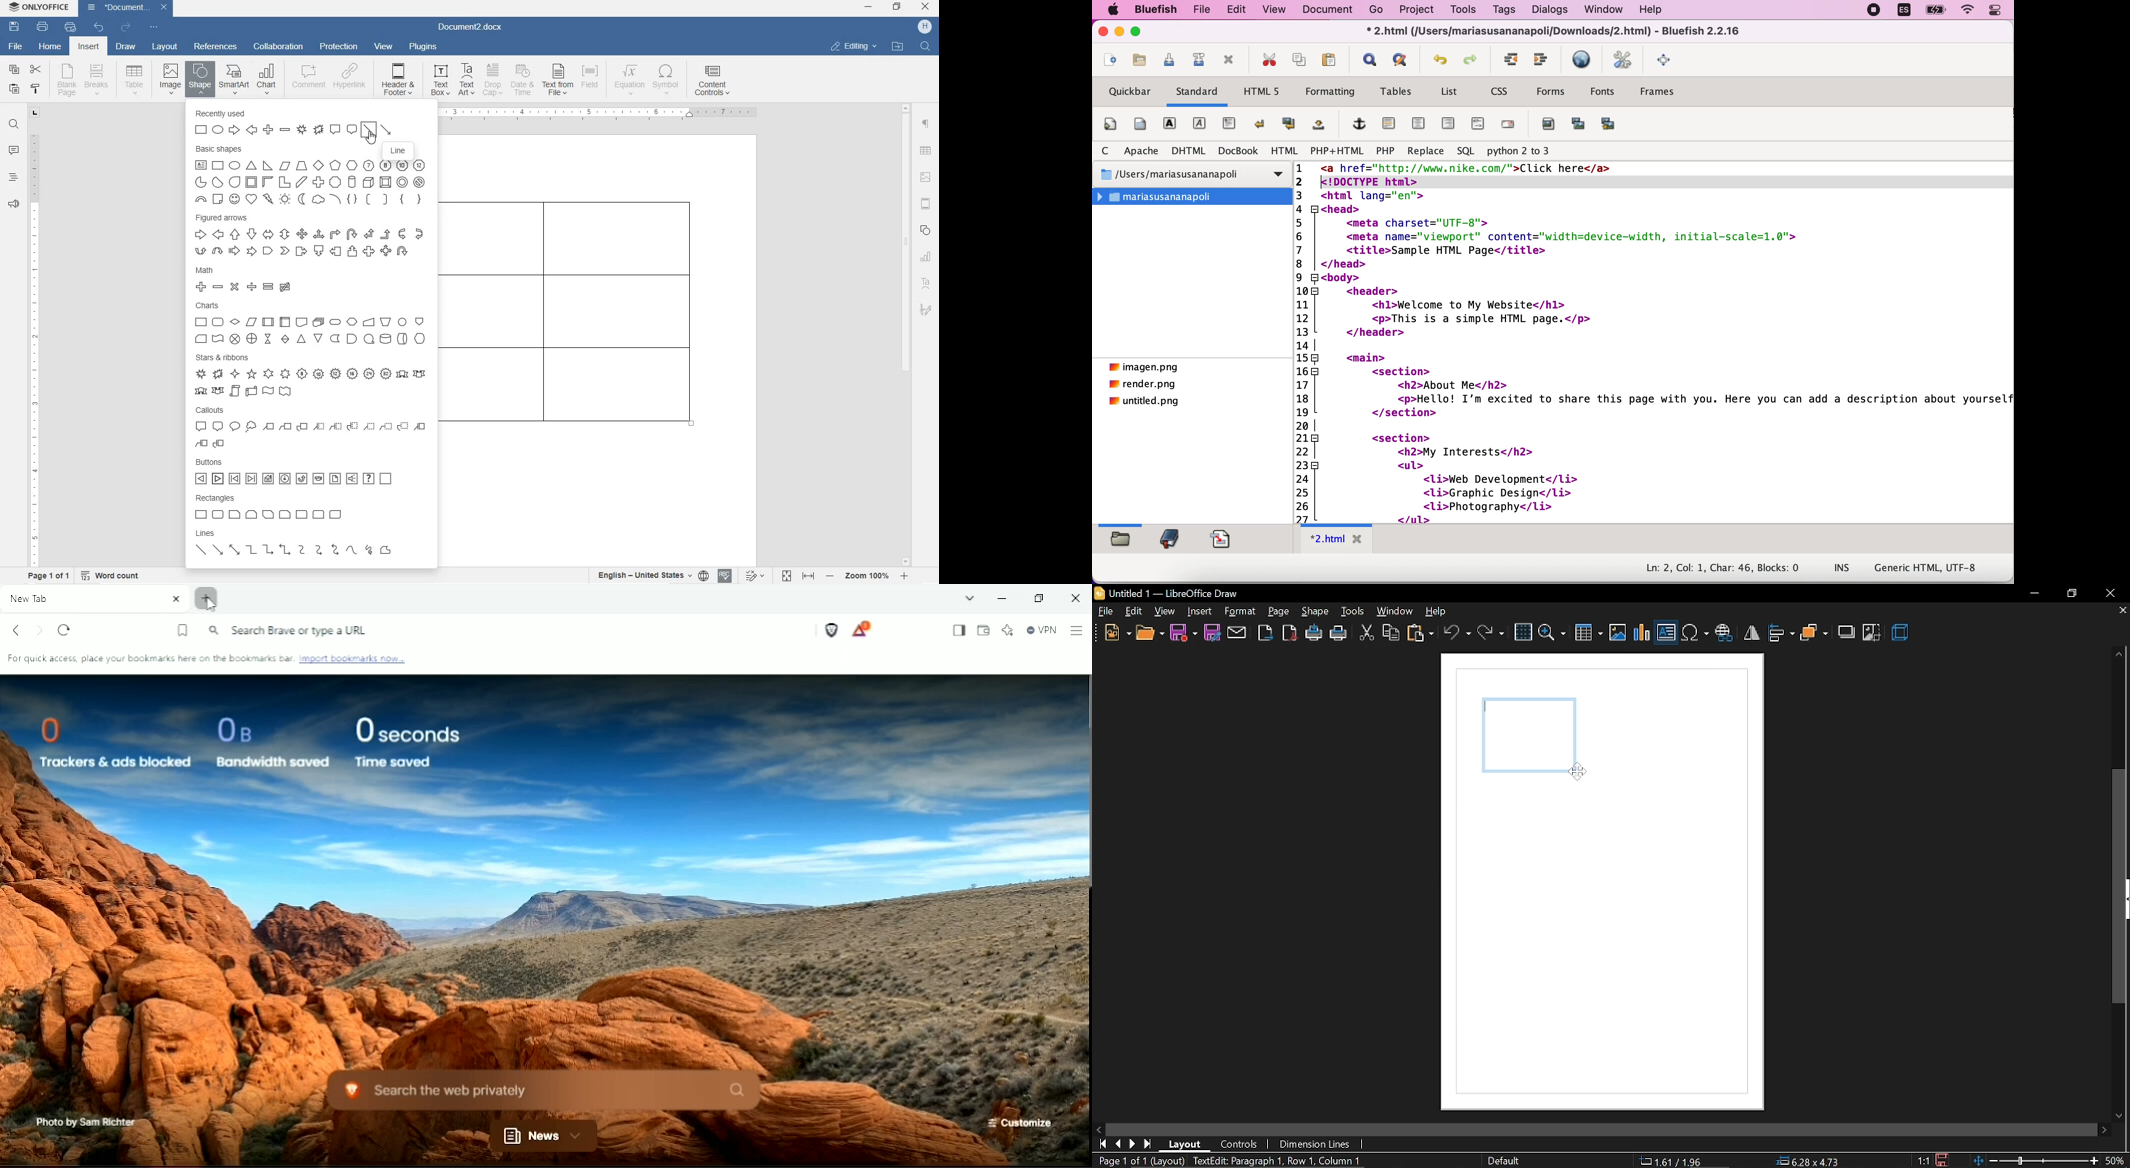  Describe the element at coordinates (926, 281) in the screenshot. I see `textart` at that location.